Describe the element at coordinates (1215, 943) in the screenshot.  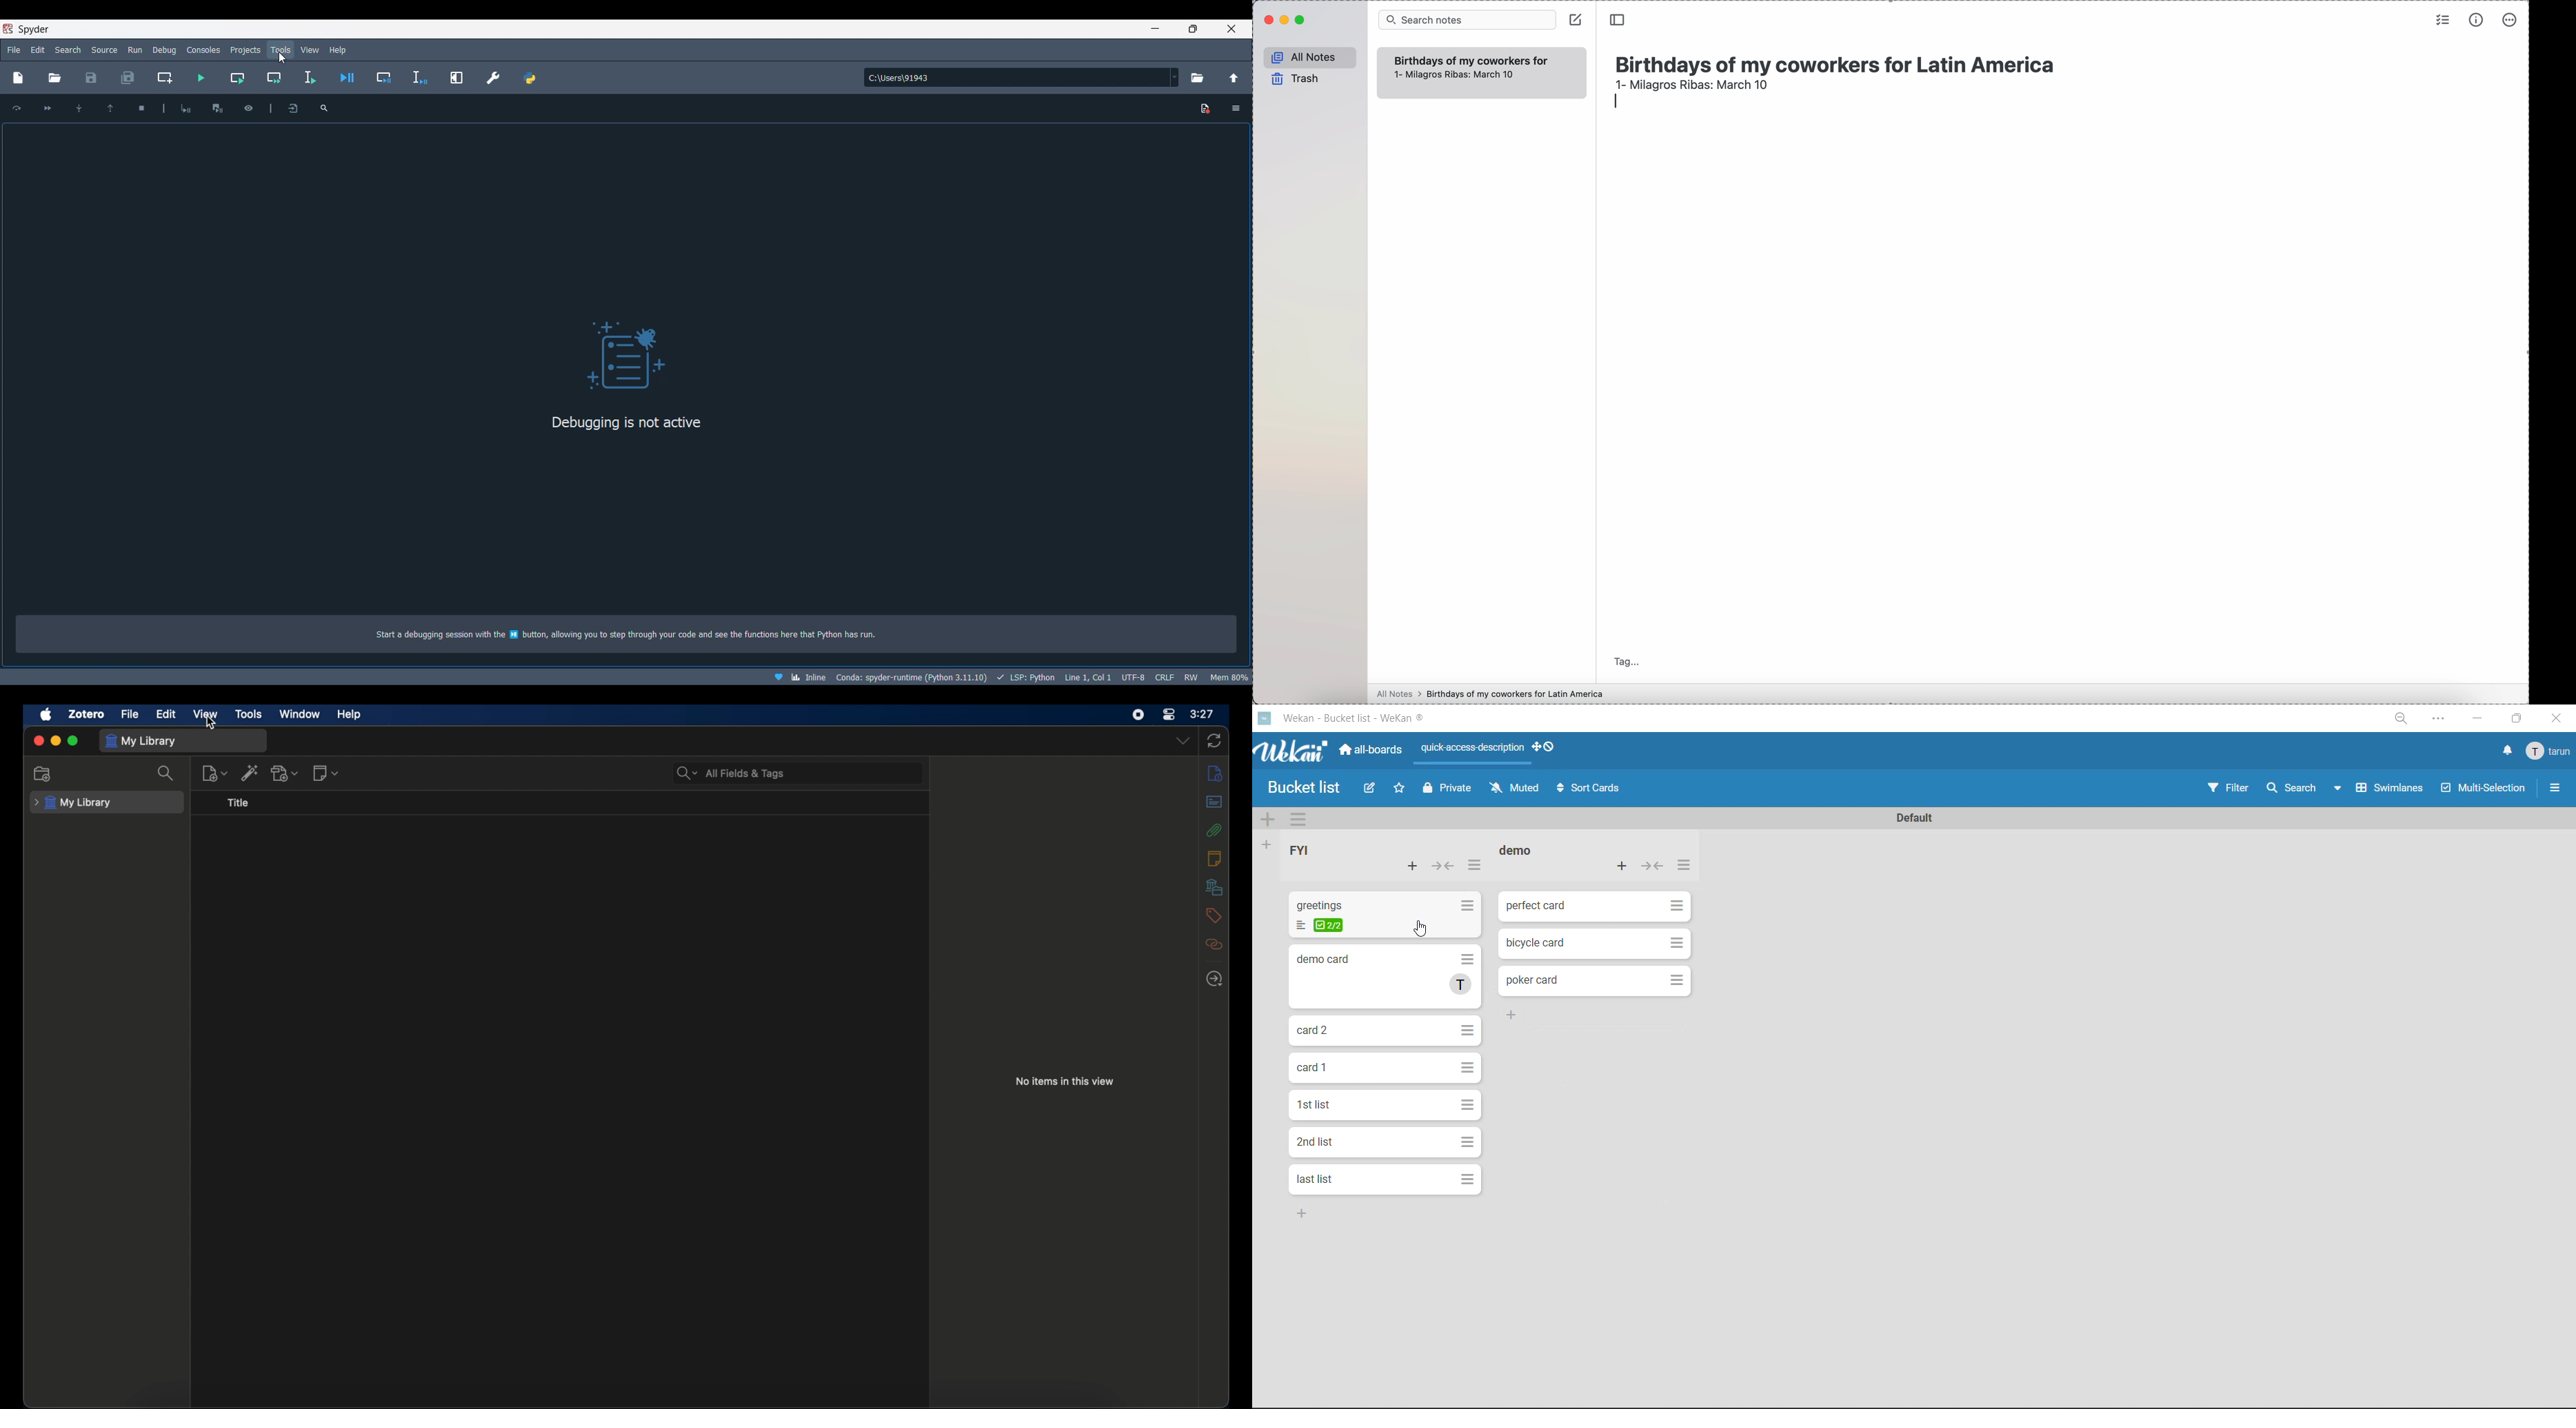
I see `related` at that location.